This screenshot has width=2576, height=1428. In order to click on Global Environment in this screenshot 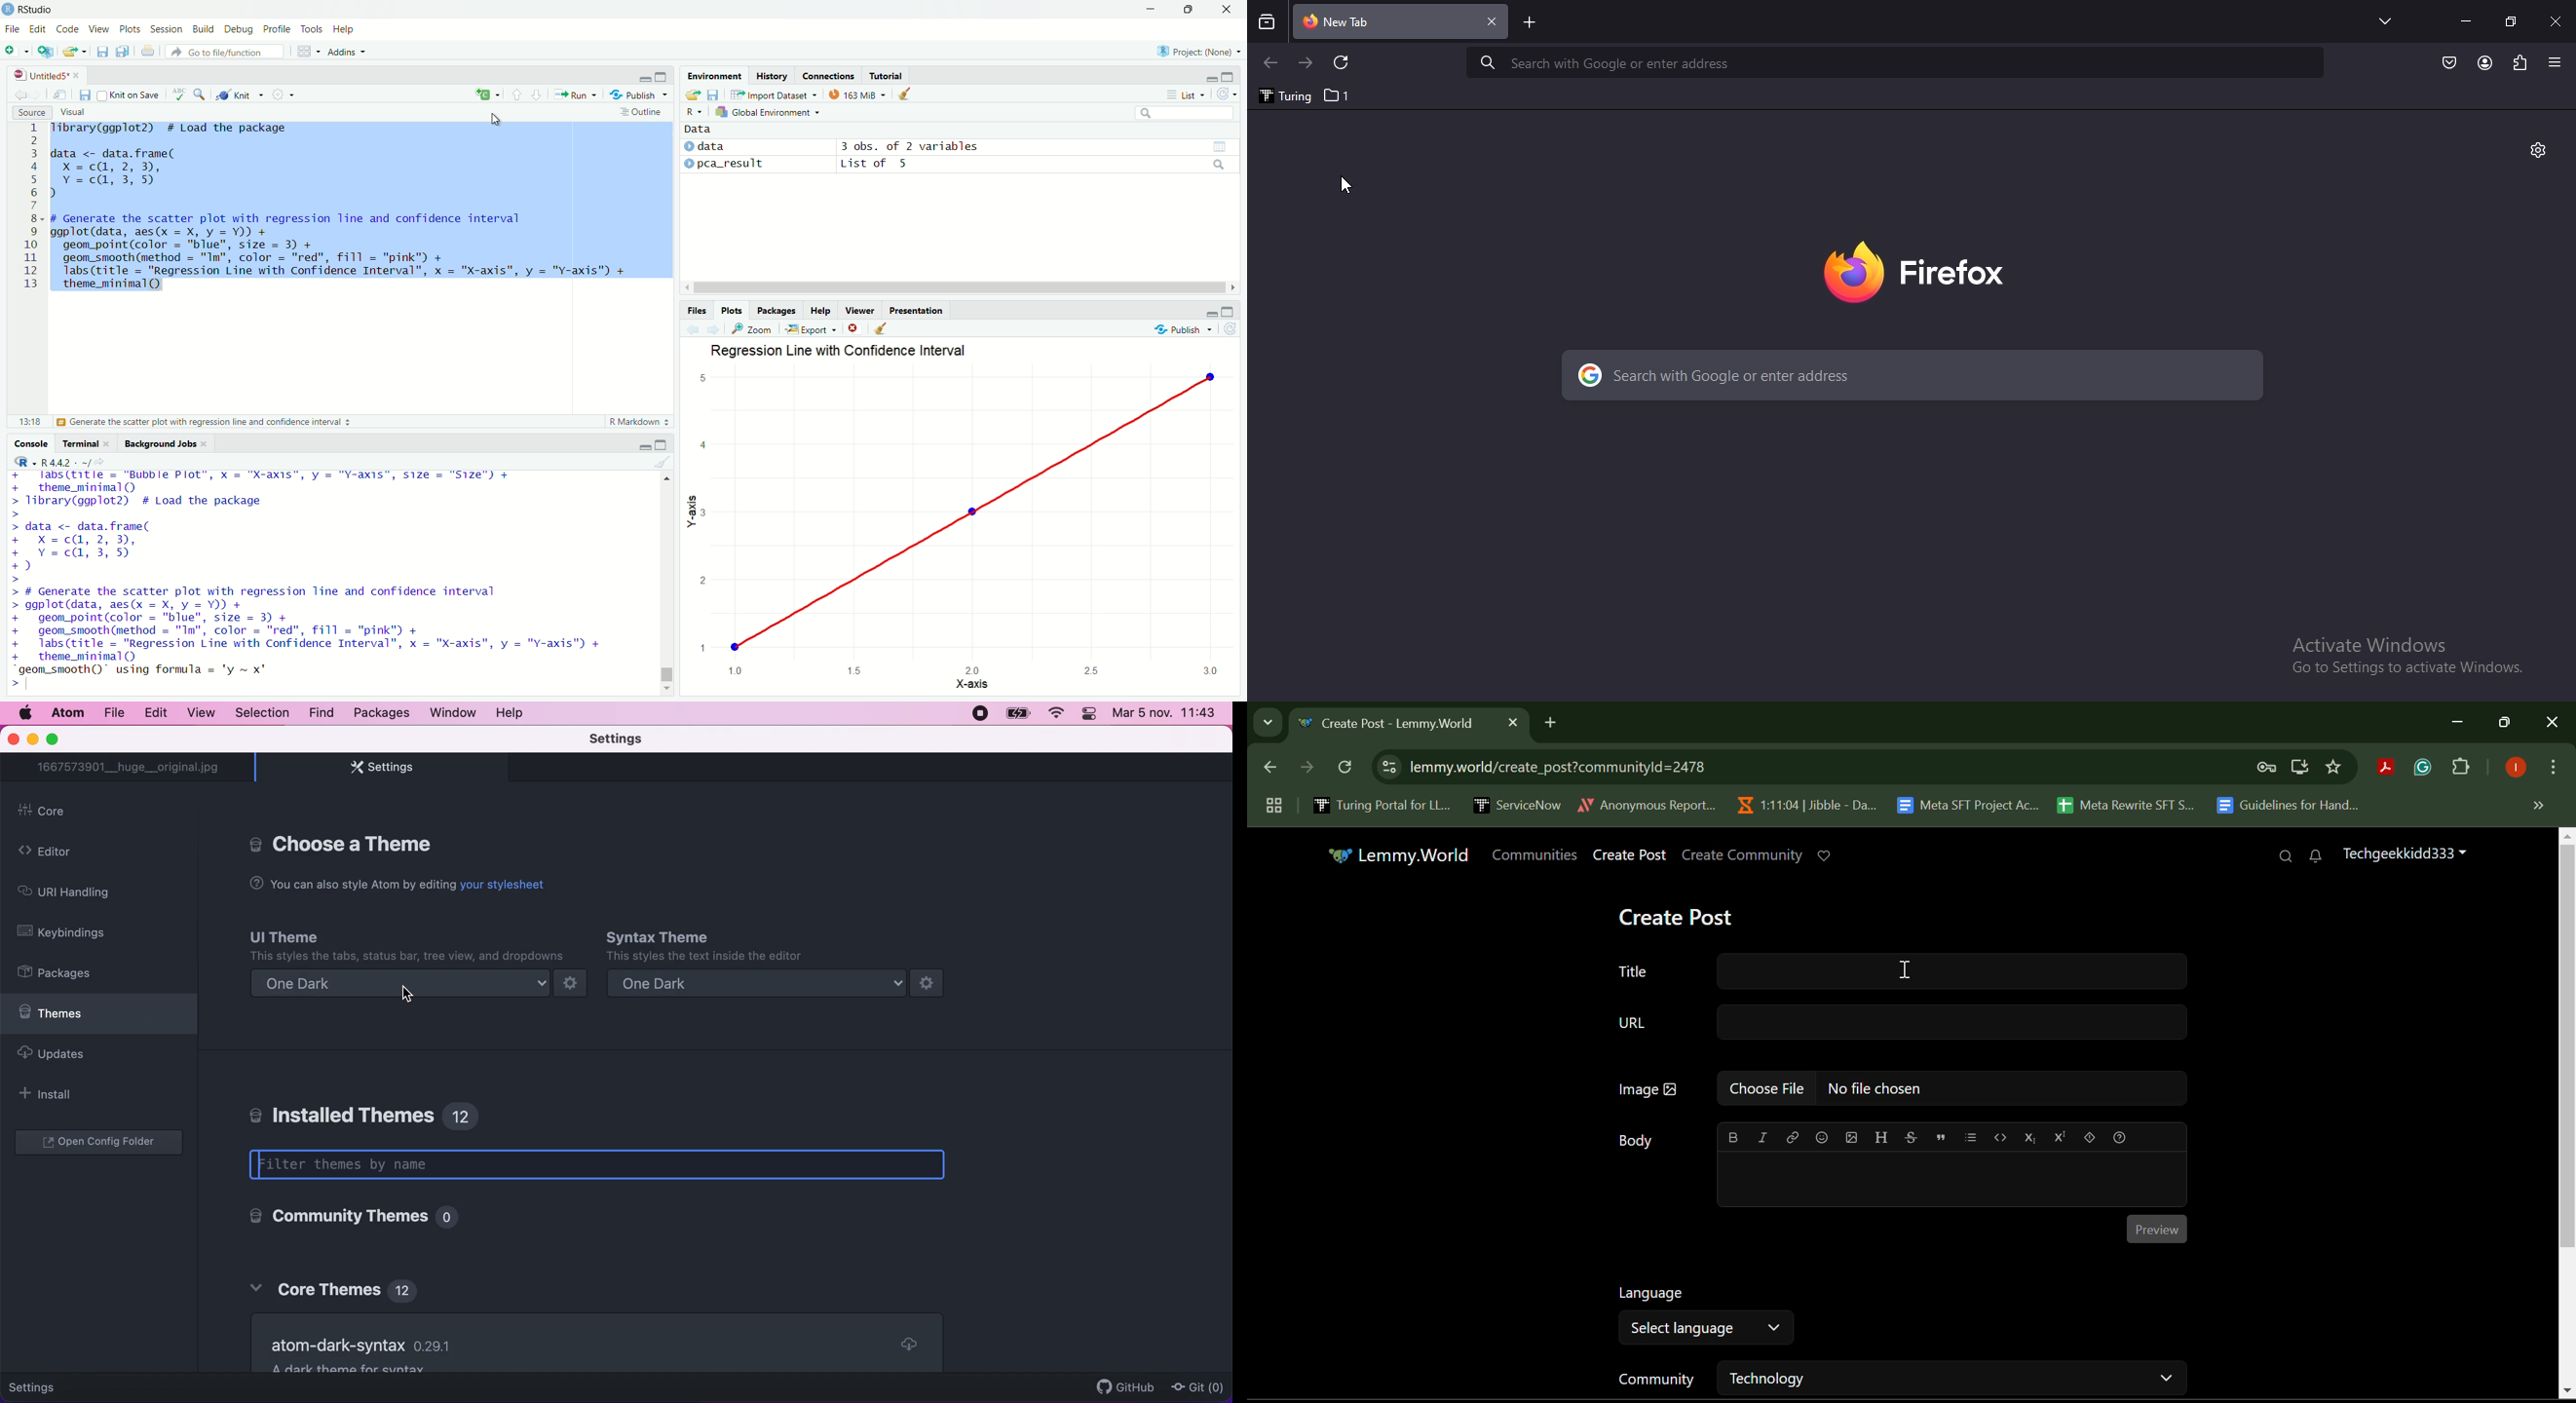, I will do `click(769, 112)`.